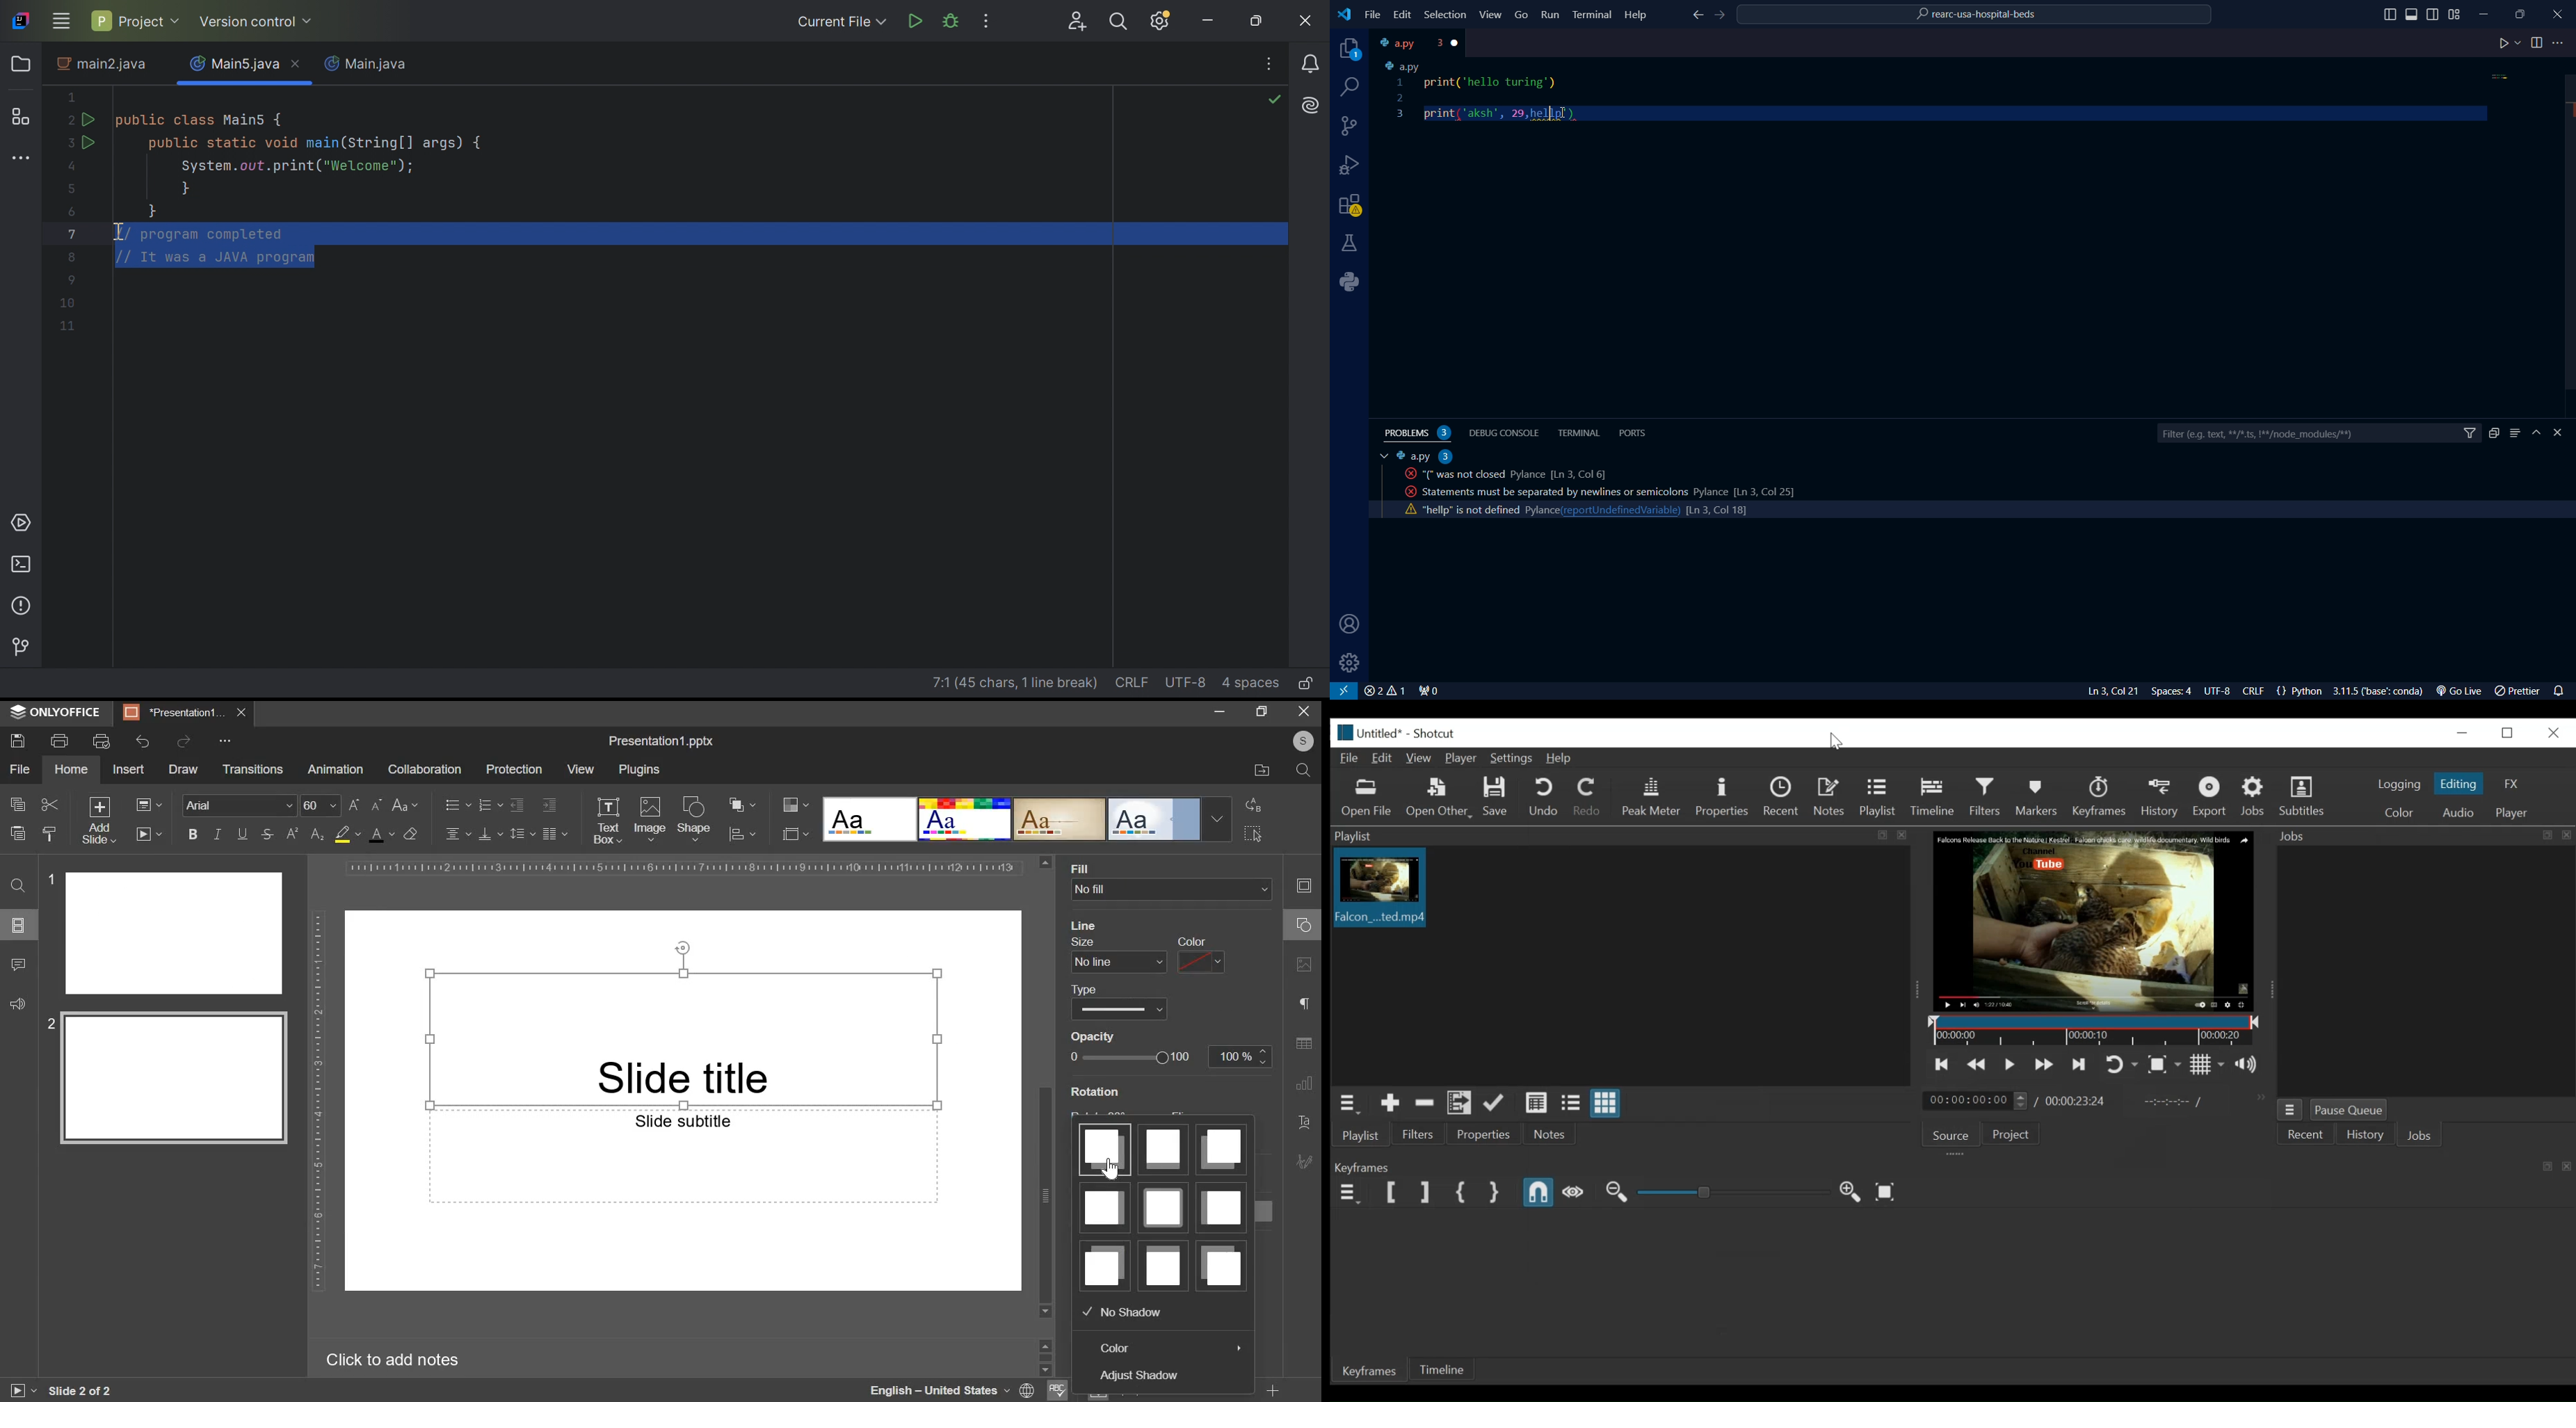 The width and height of the screenshot is (2576, 1428). What do you see at coordinates (695, 818) in the screenshot?
I see `shape` at bounding box center [695, 818].